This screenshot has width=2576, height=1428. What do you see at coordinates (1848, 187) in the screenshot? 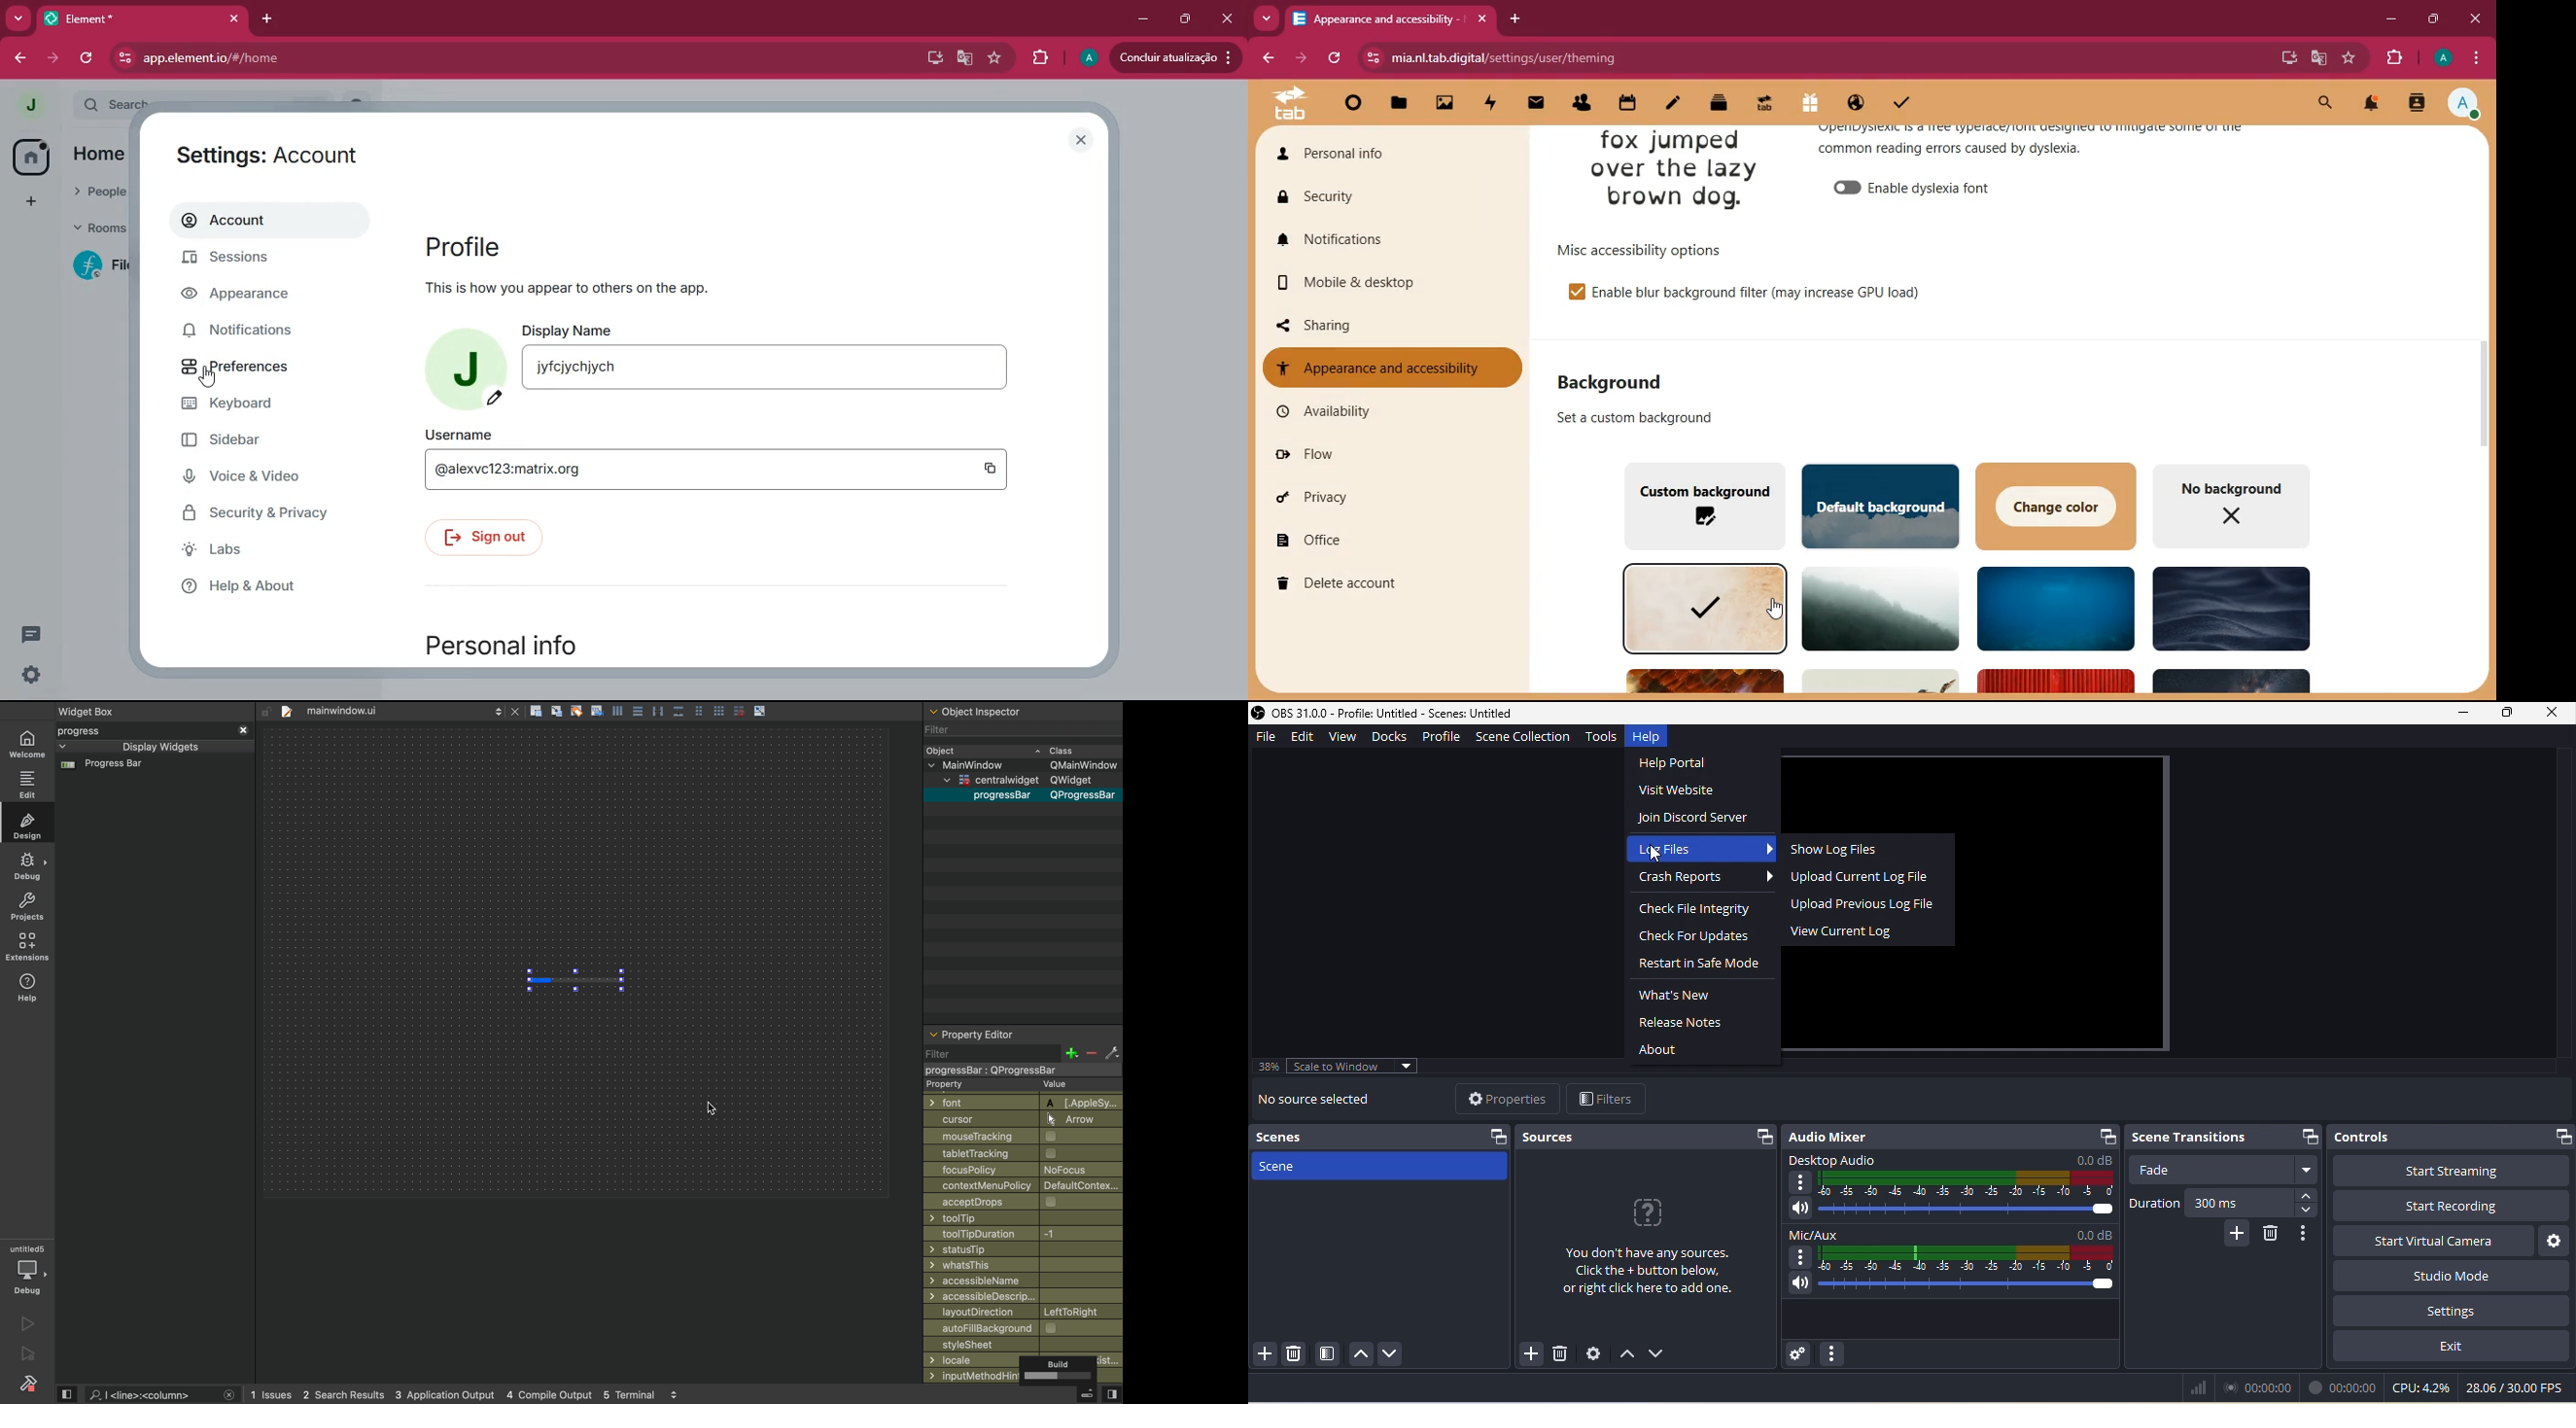
I see `off` at bounding box center [1848, 187].